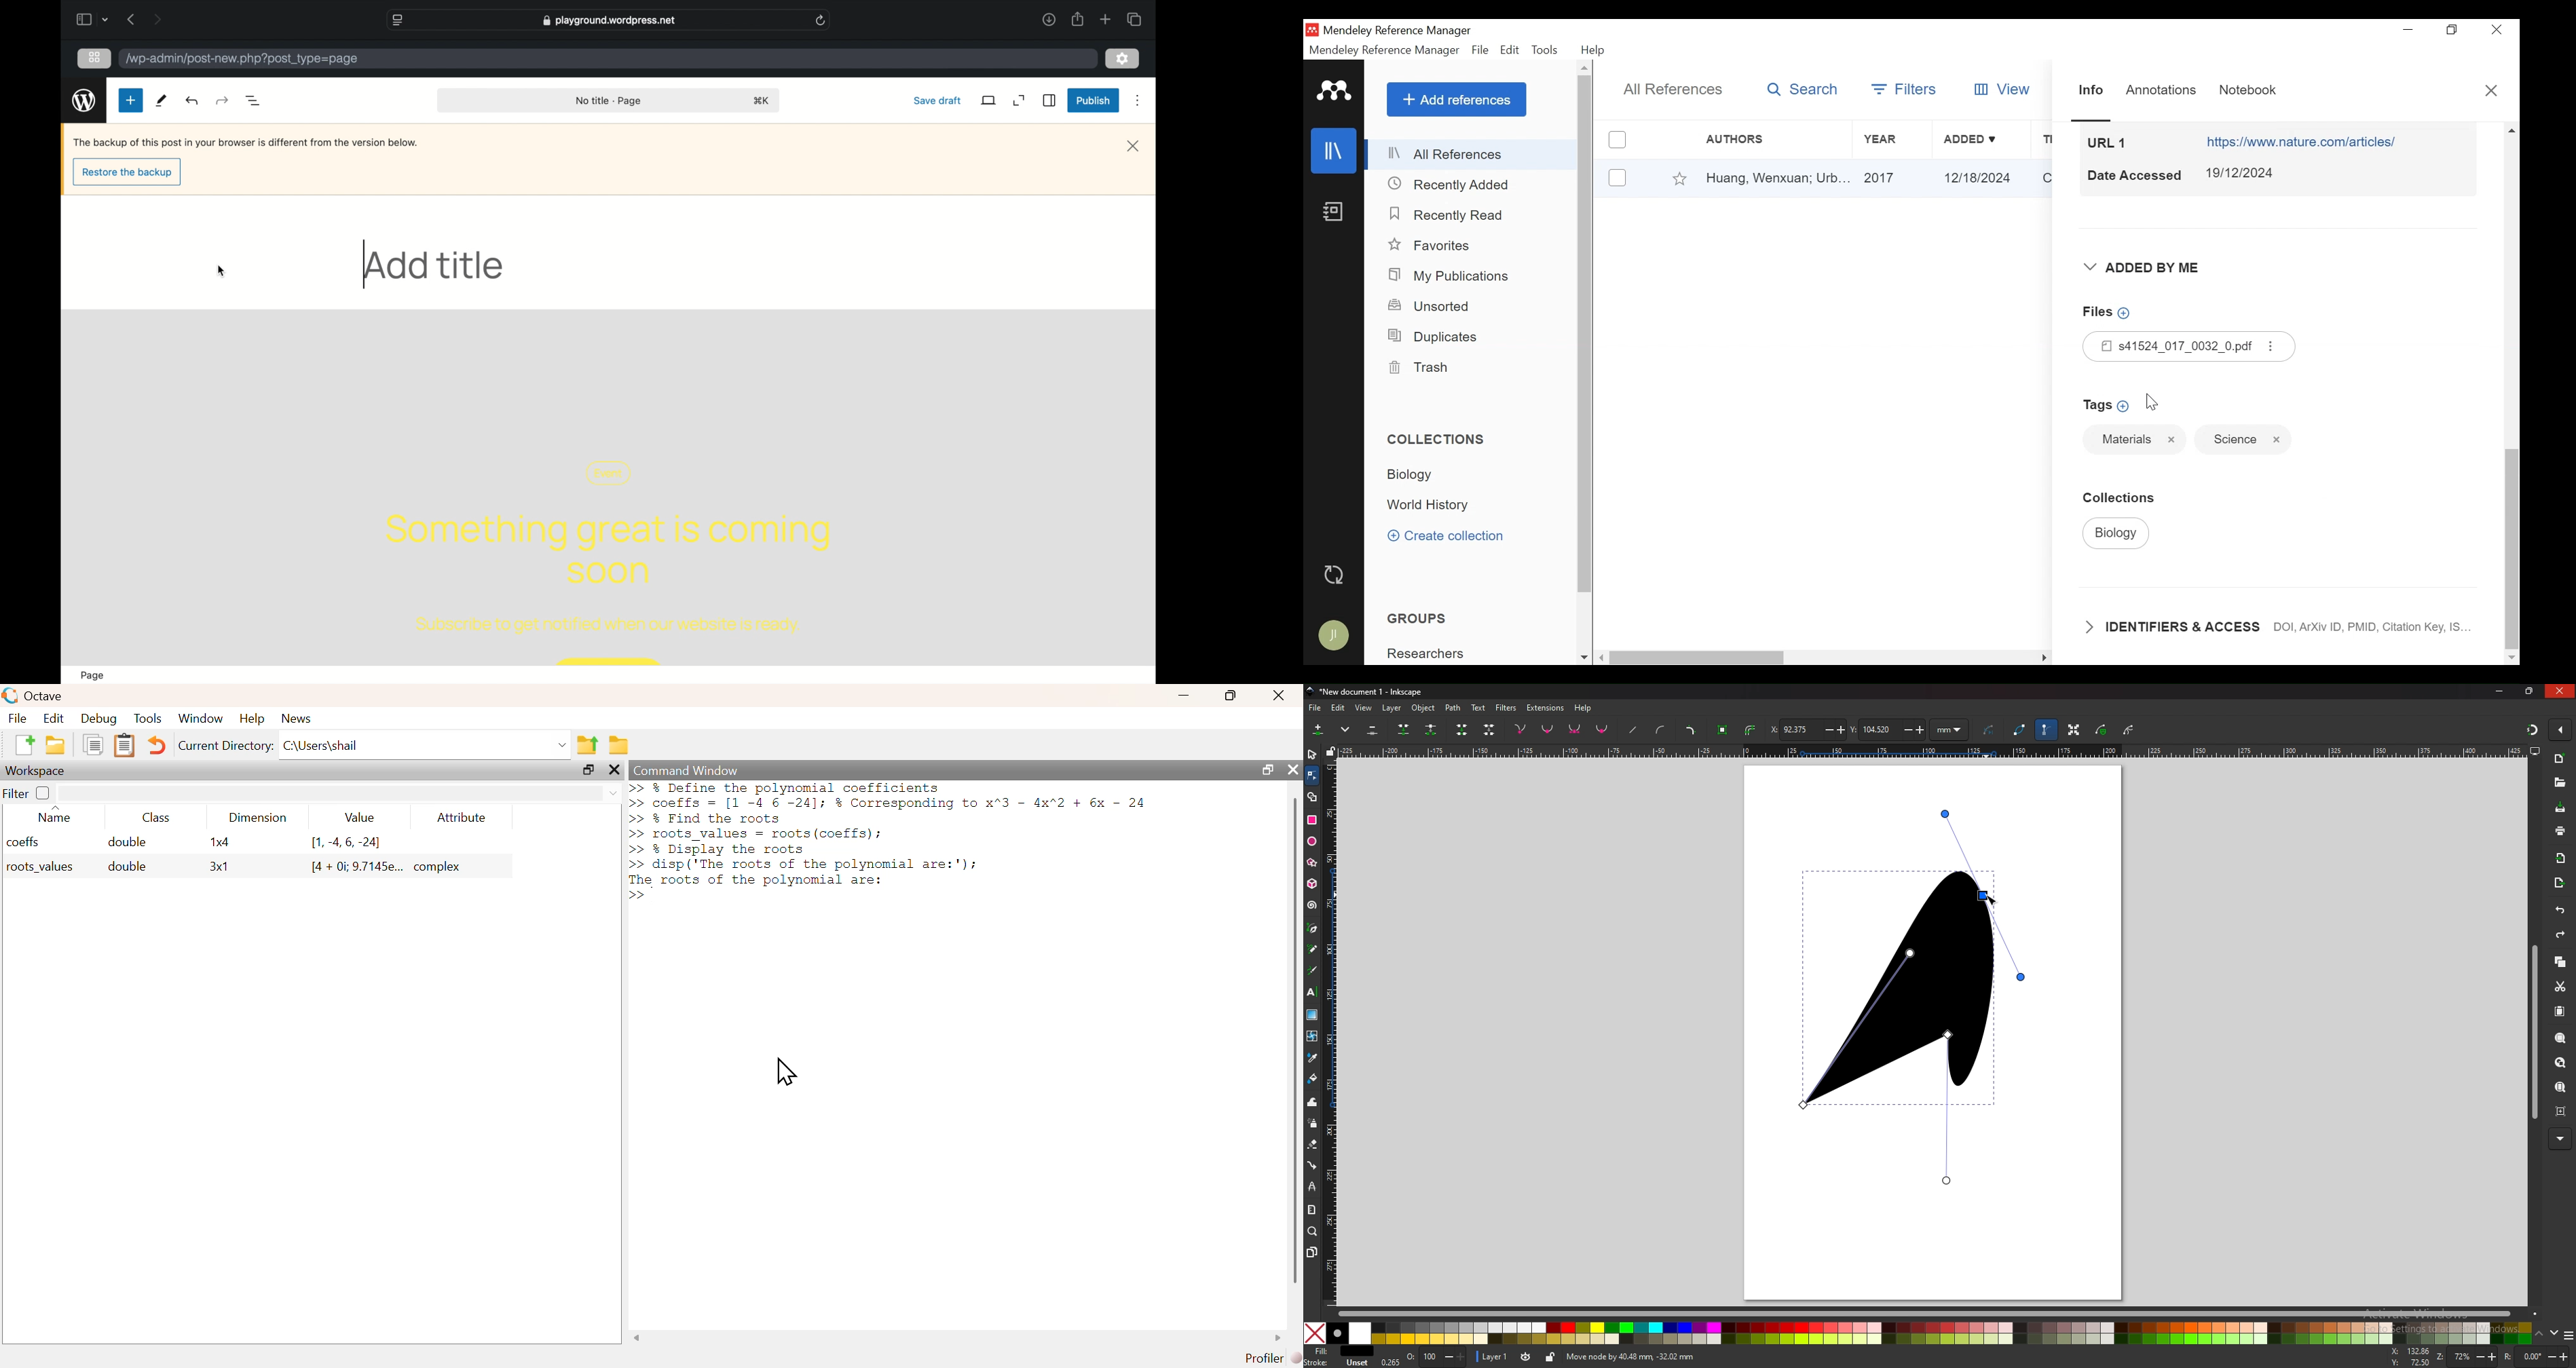 This screenshot has height=1372, width=2576. What do you see at coordinates (2075, 730) in the screenshot?
I see `show transformation handle` at bounding box center [2075, 730].